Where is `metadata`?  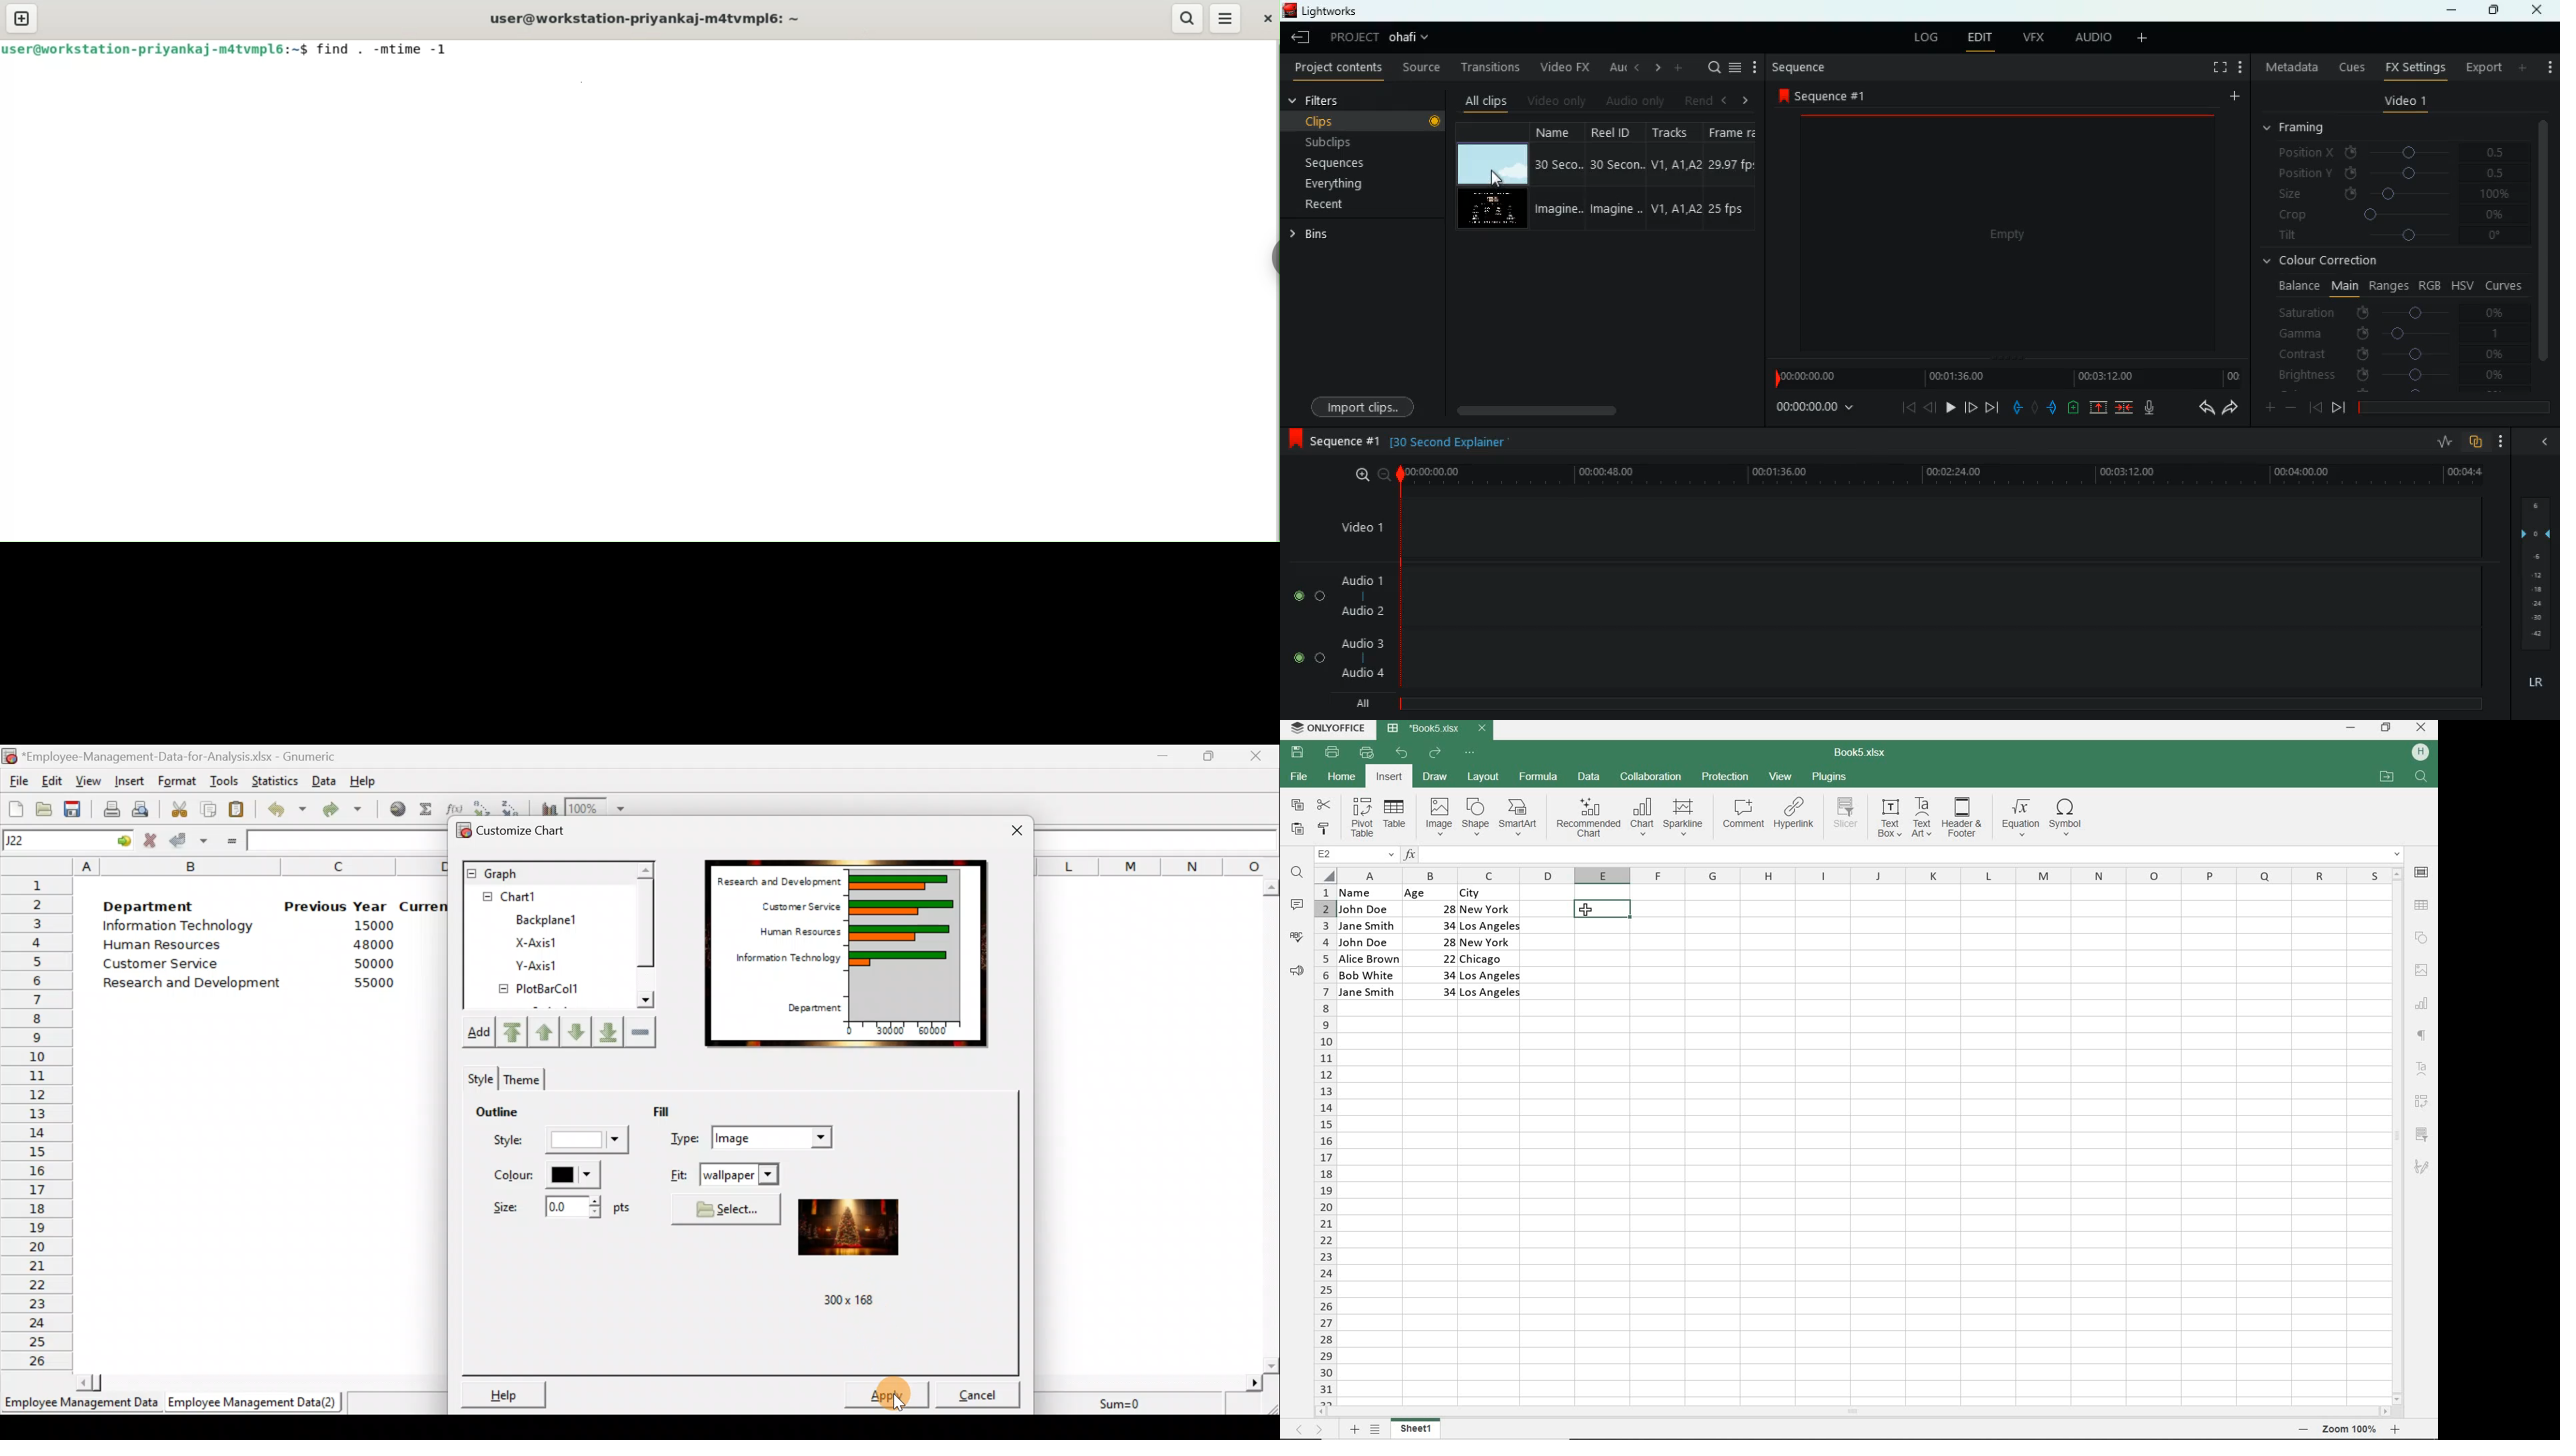 metadata is located at coordinates (2289, 69).